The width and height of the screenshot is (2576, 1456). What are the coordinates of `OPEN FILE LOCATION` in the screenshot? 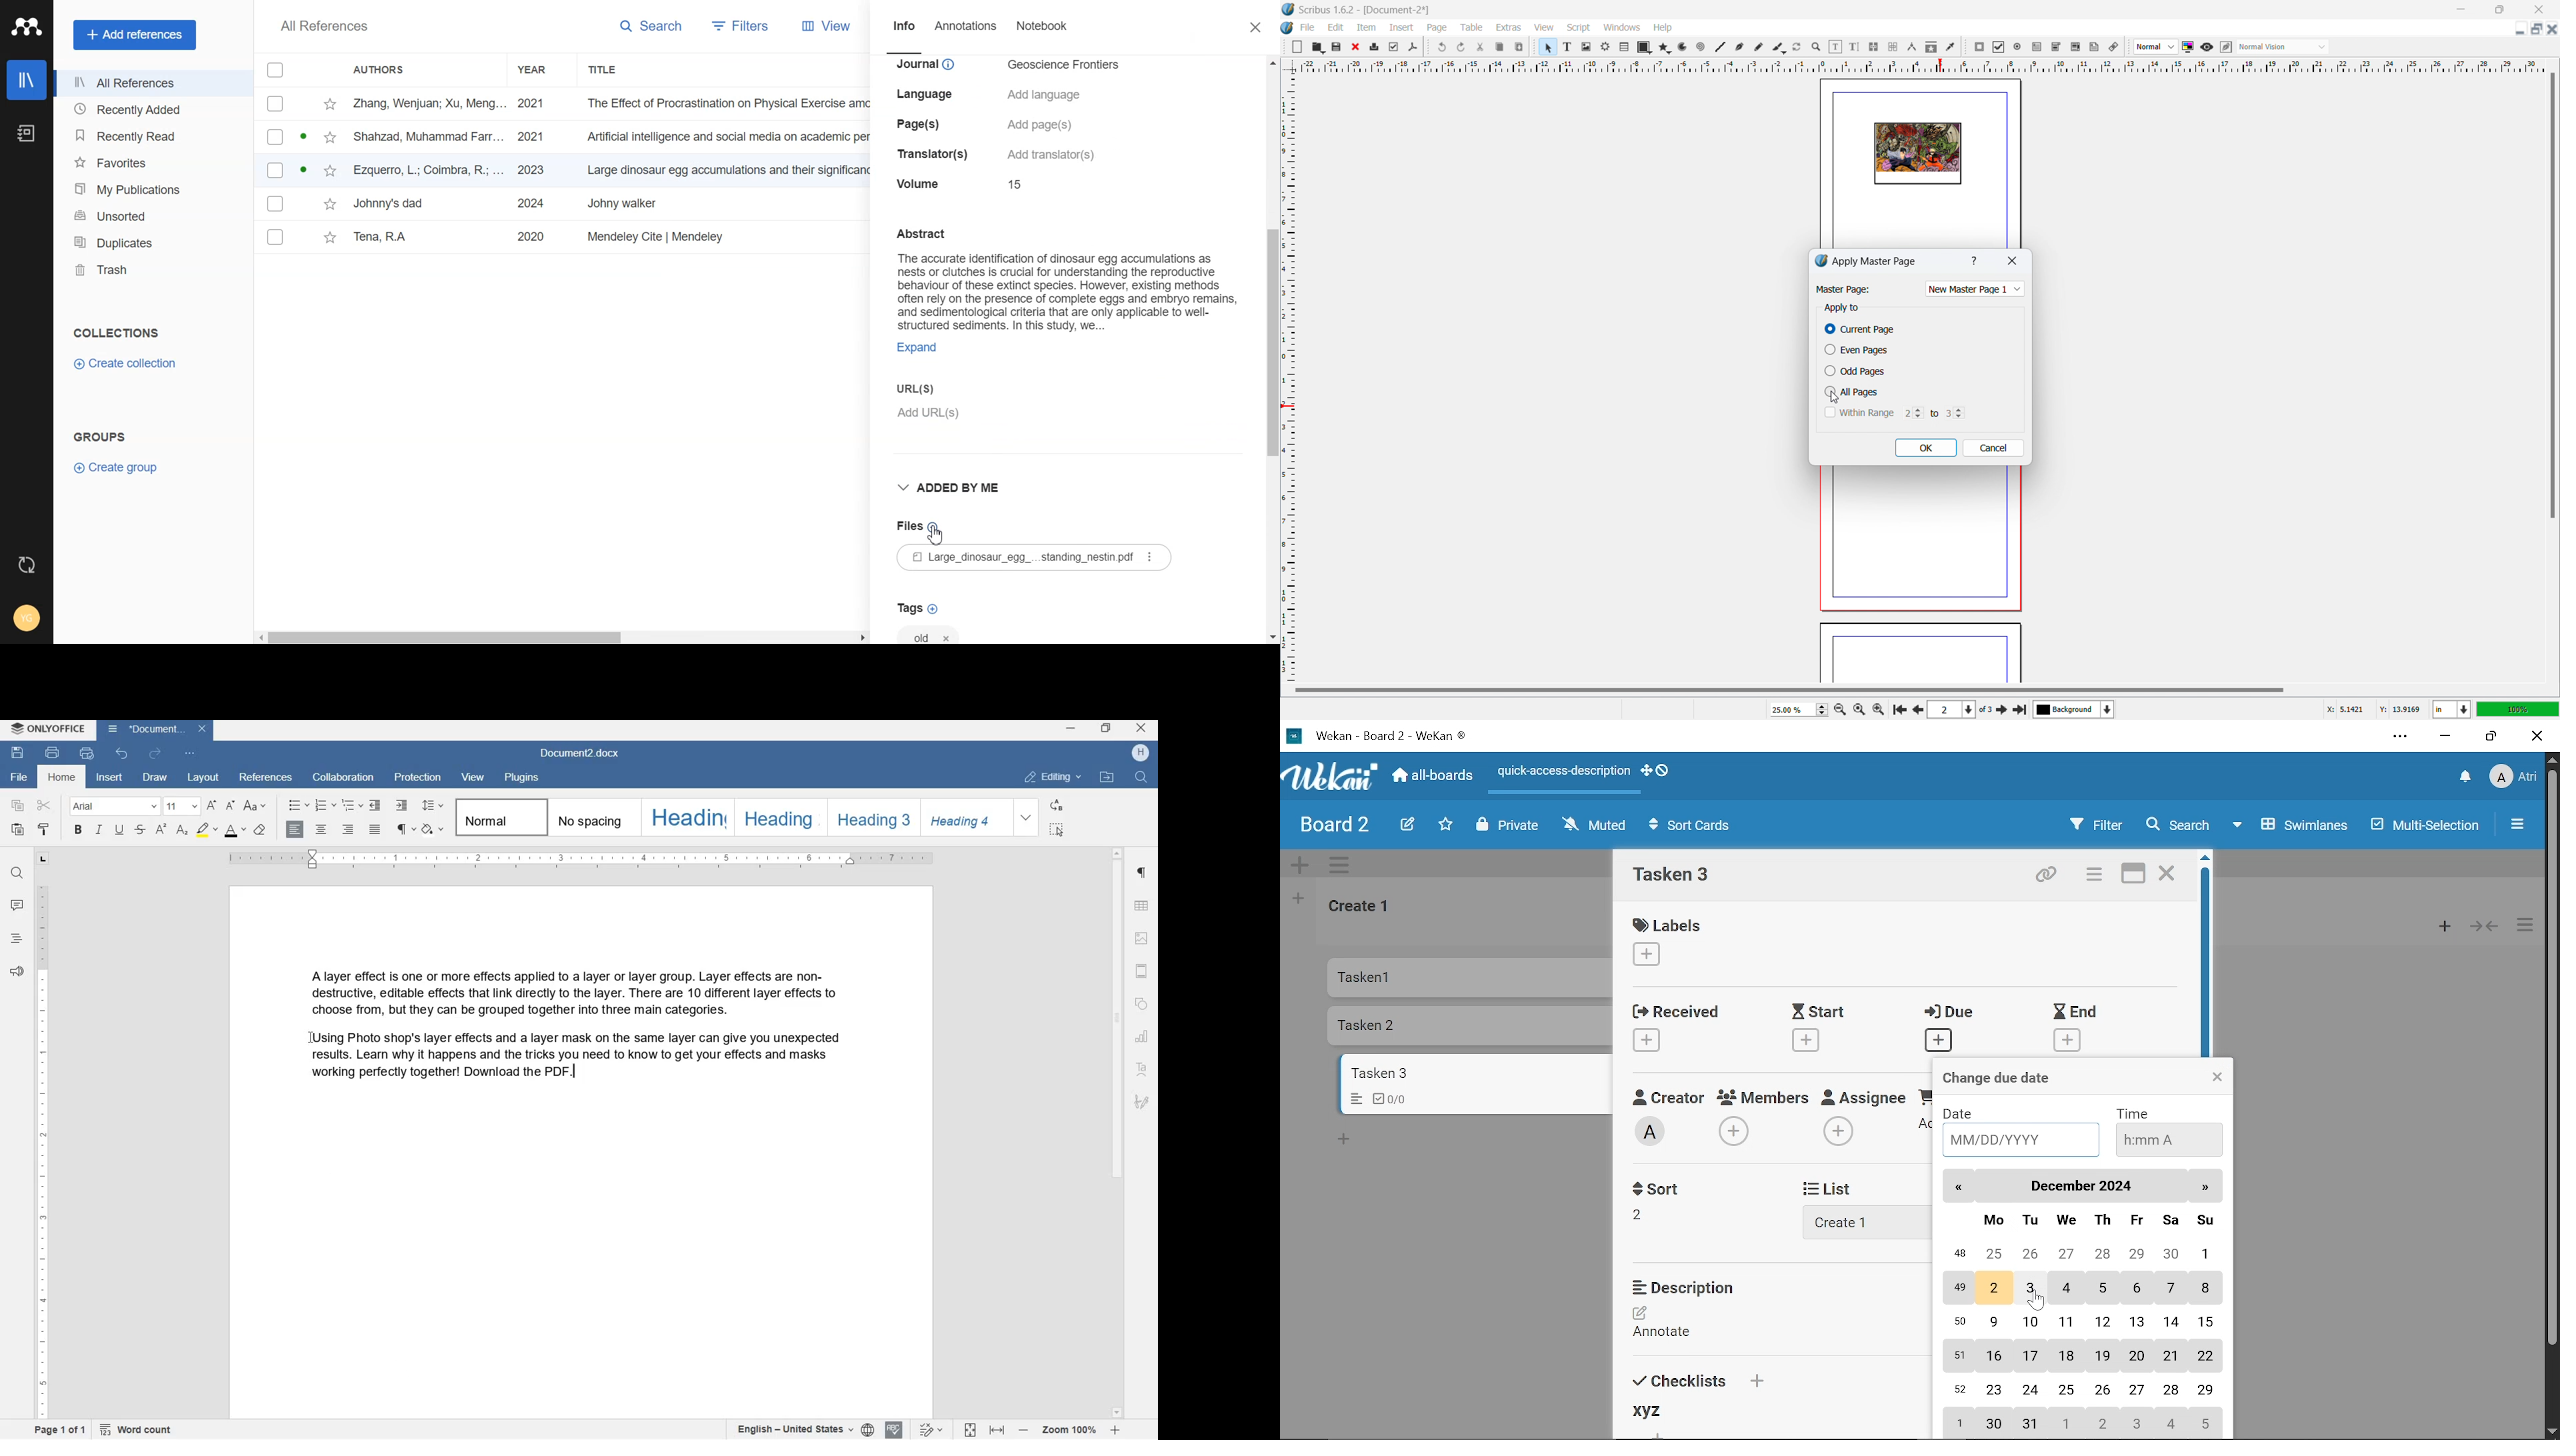 It's located at (1108, 779).